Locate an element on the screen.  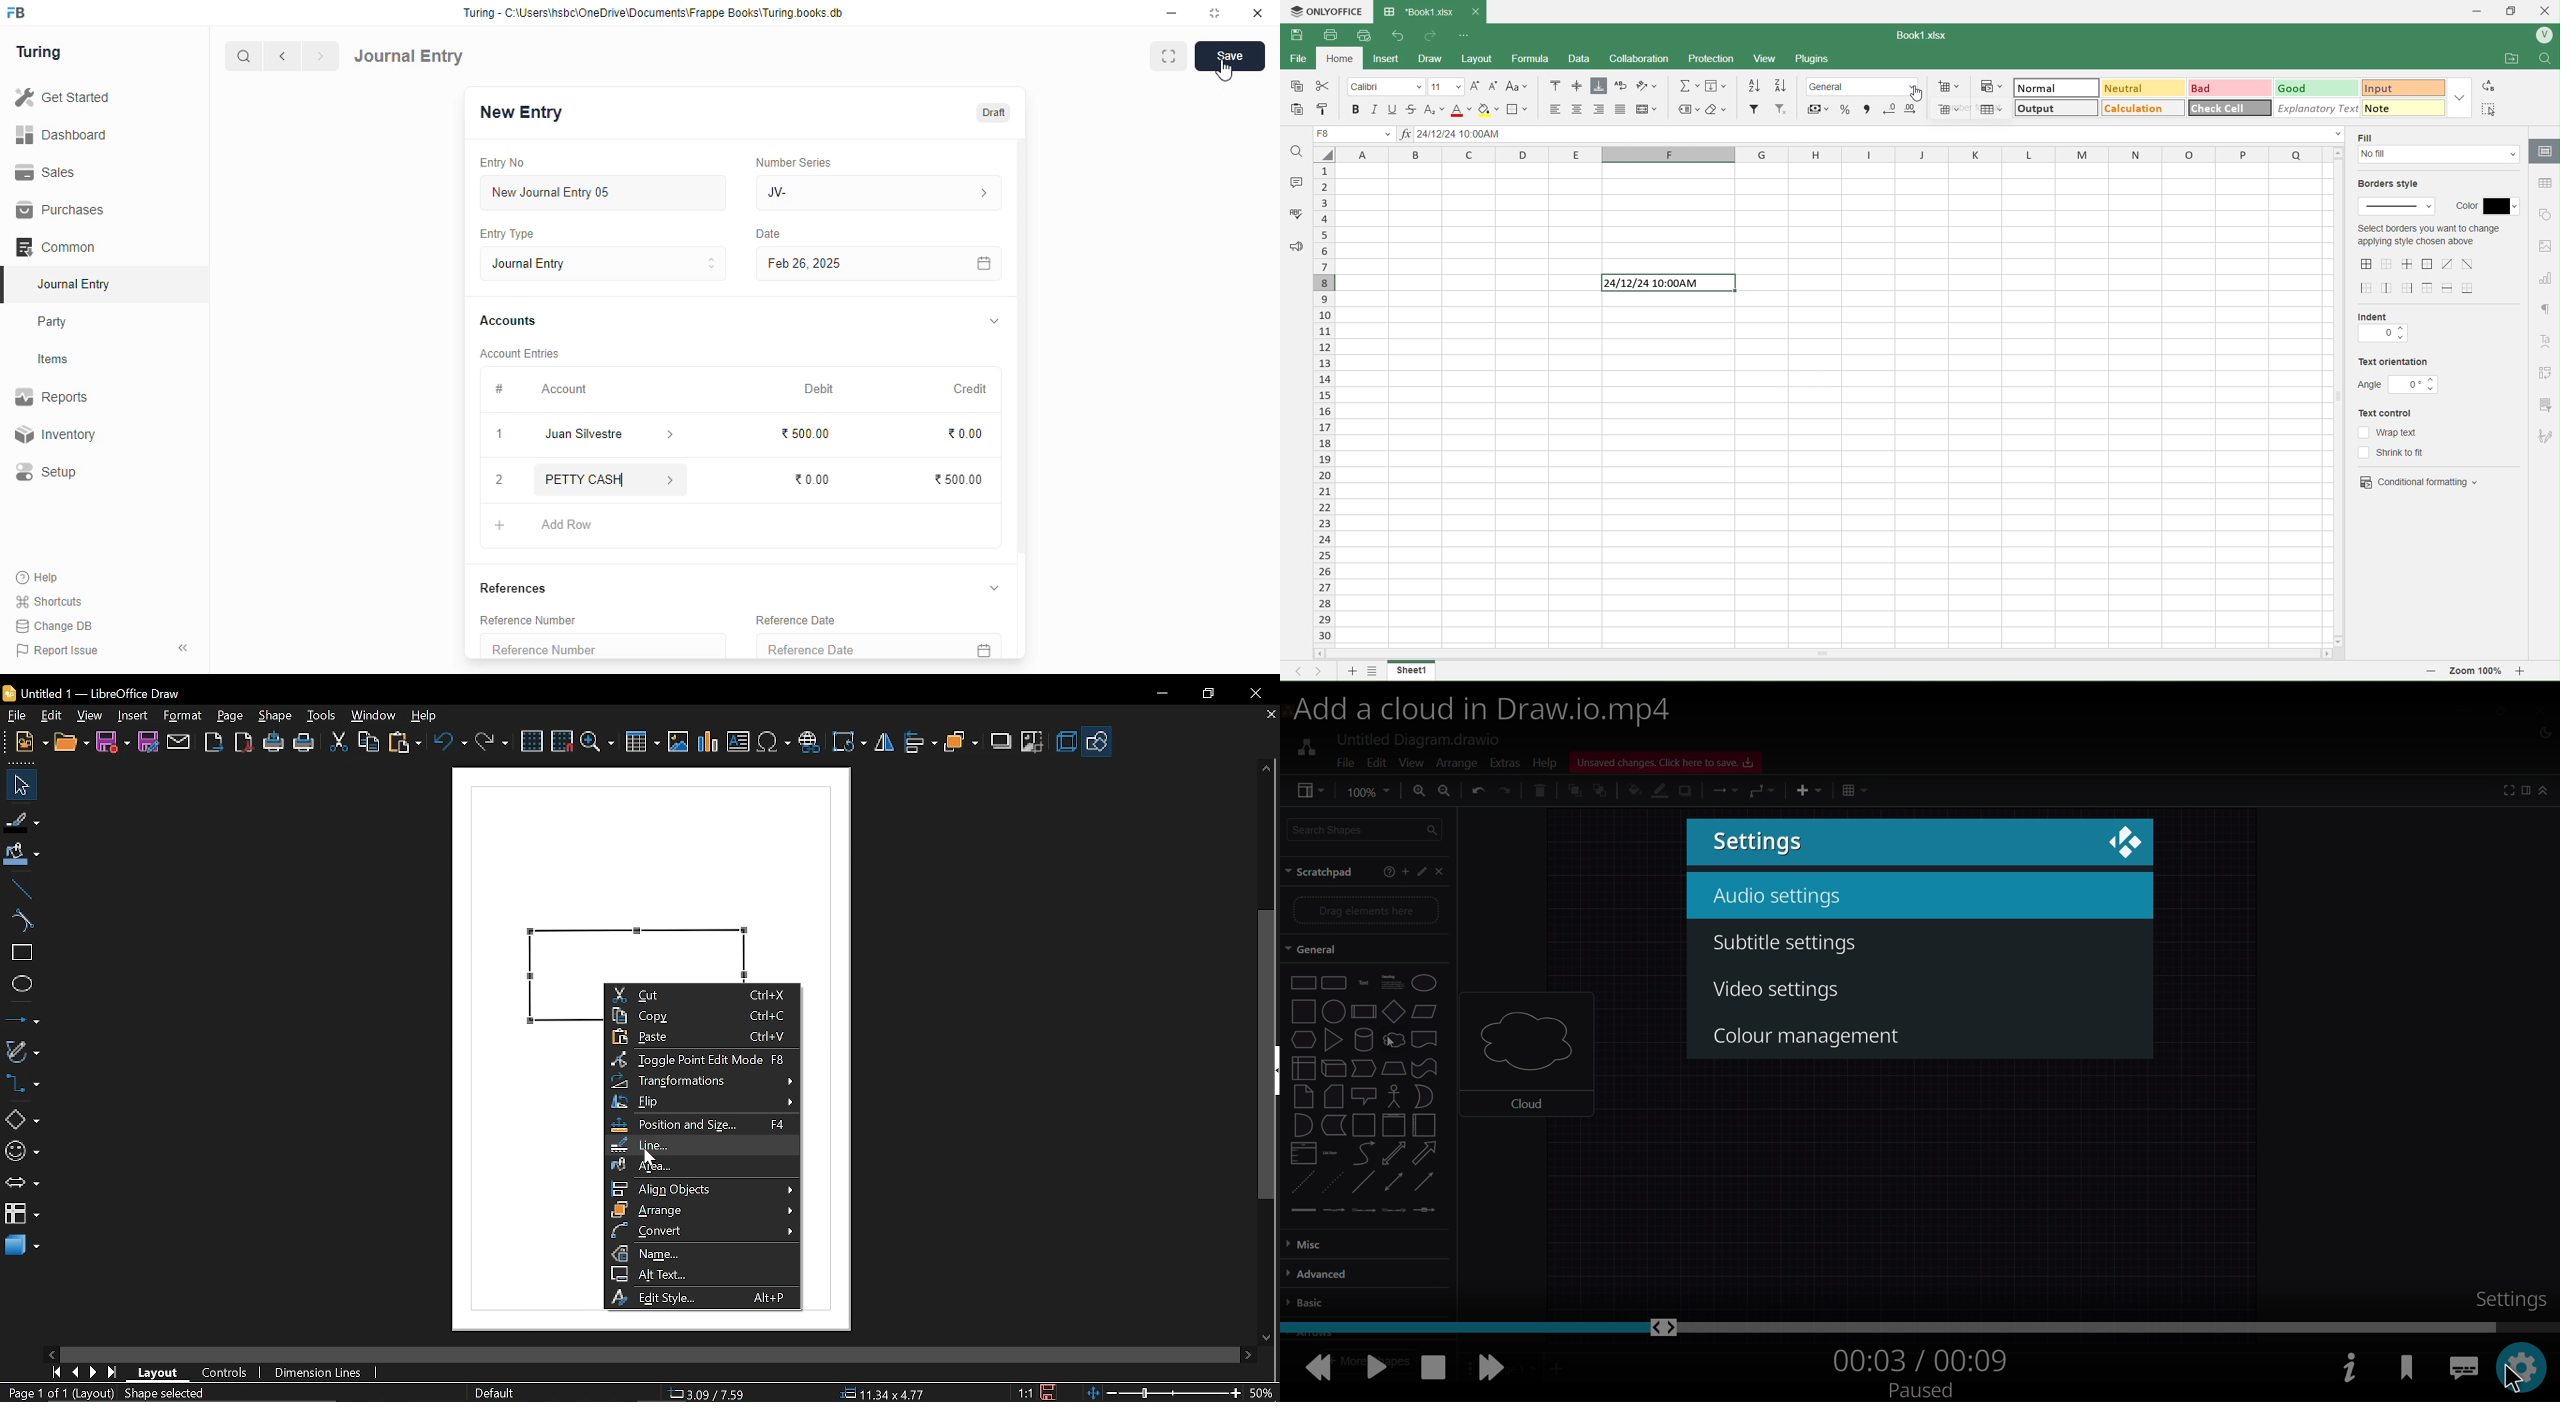
JV- is located at coordinates (880, 193).